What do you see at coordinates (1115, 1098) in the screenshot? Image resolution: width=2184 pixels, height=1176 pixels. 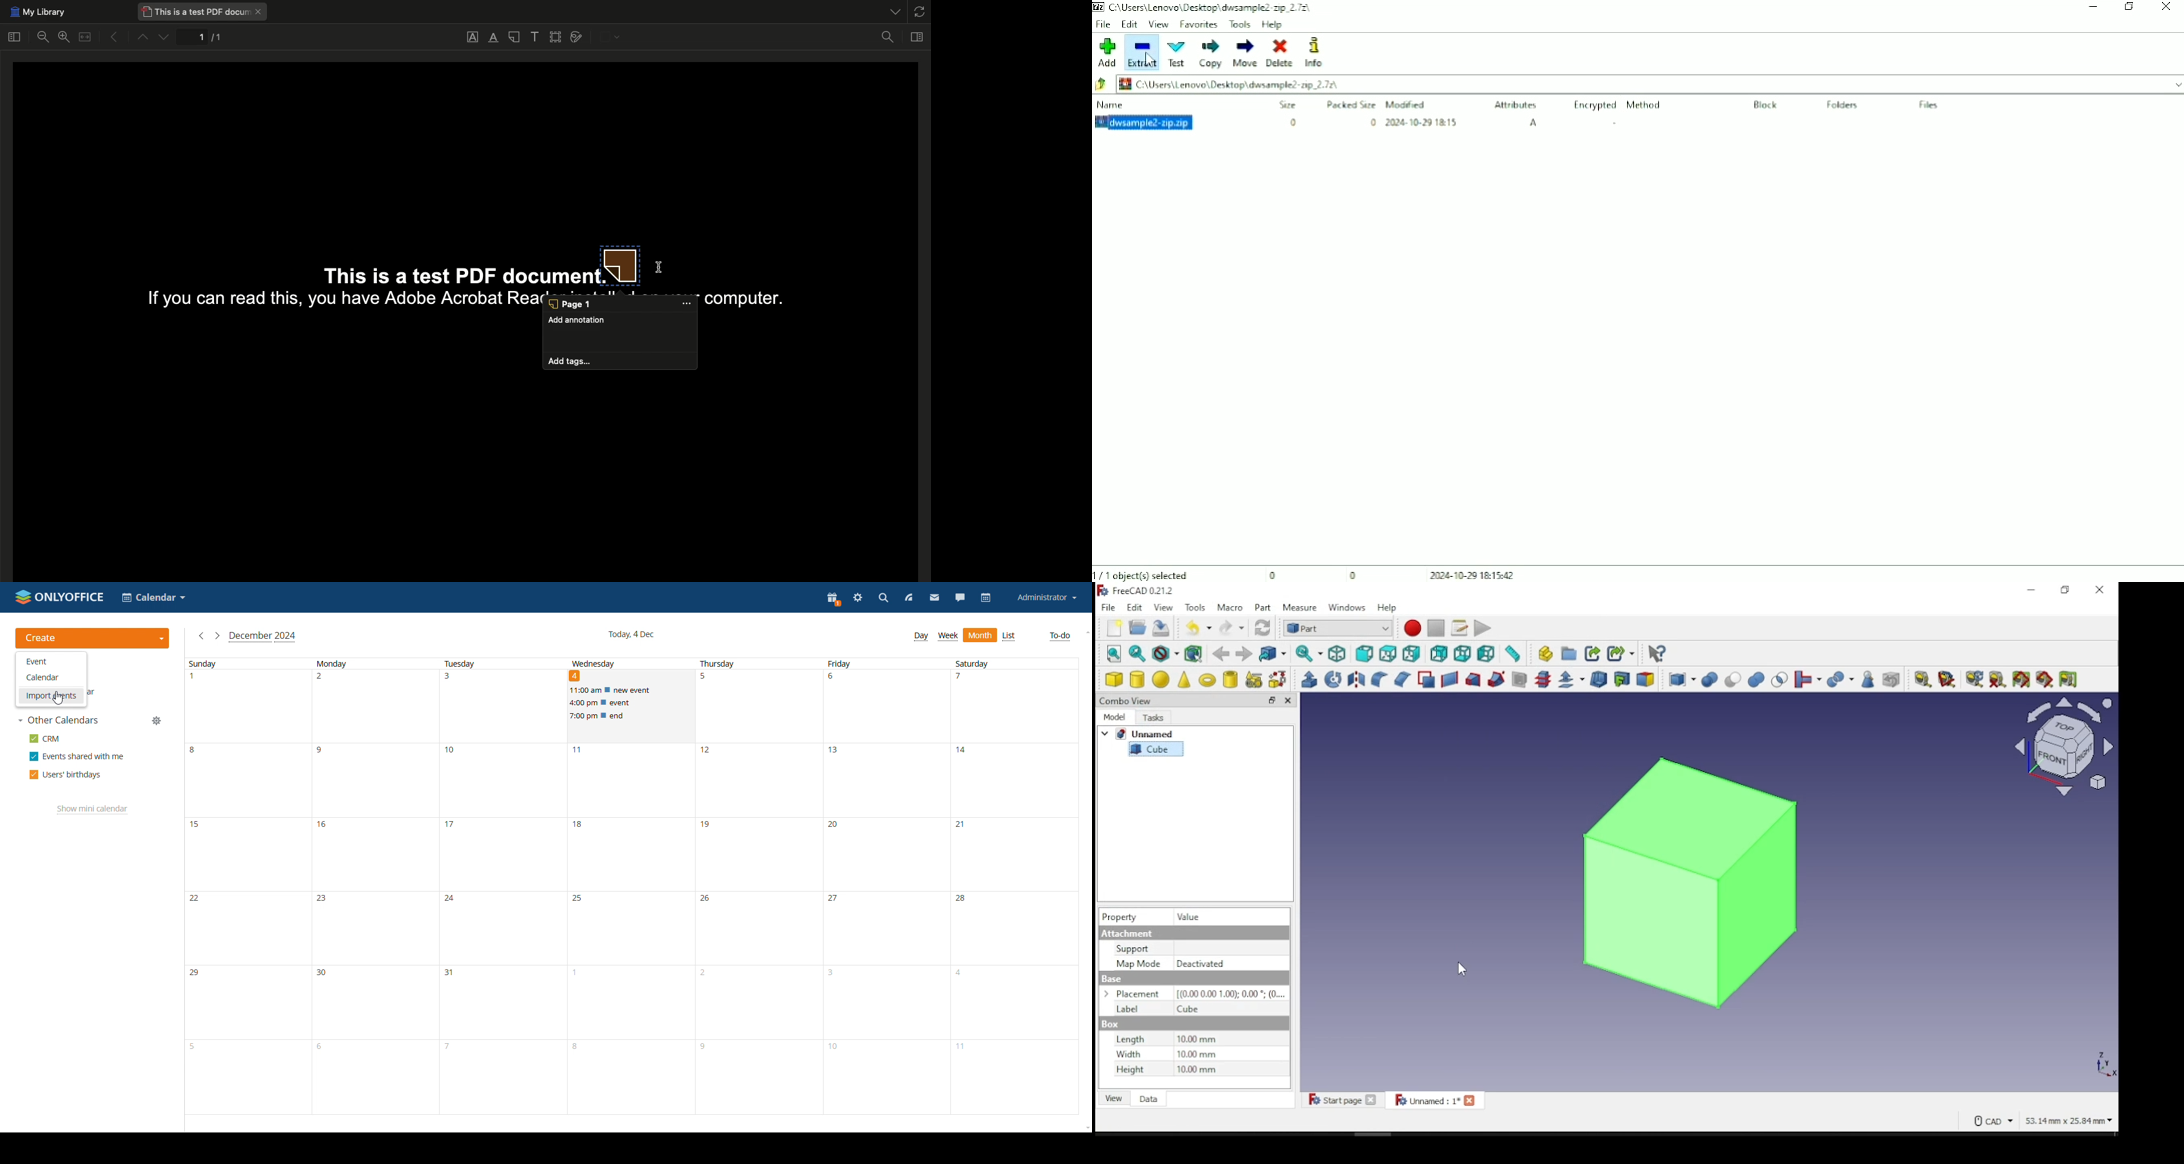 I see `view` at bounding box center [1115, 1098].